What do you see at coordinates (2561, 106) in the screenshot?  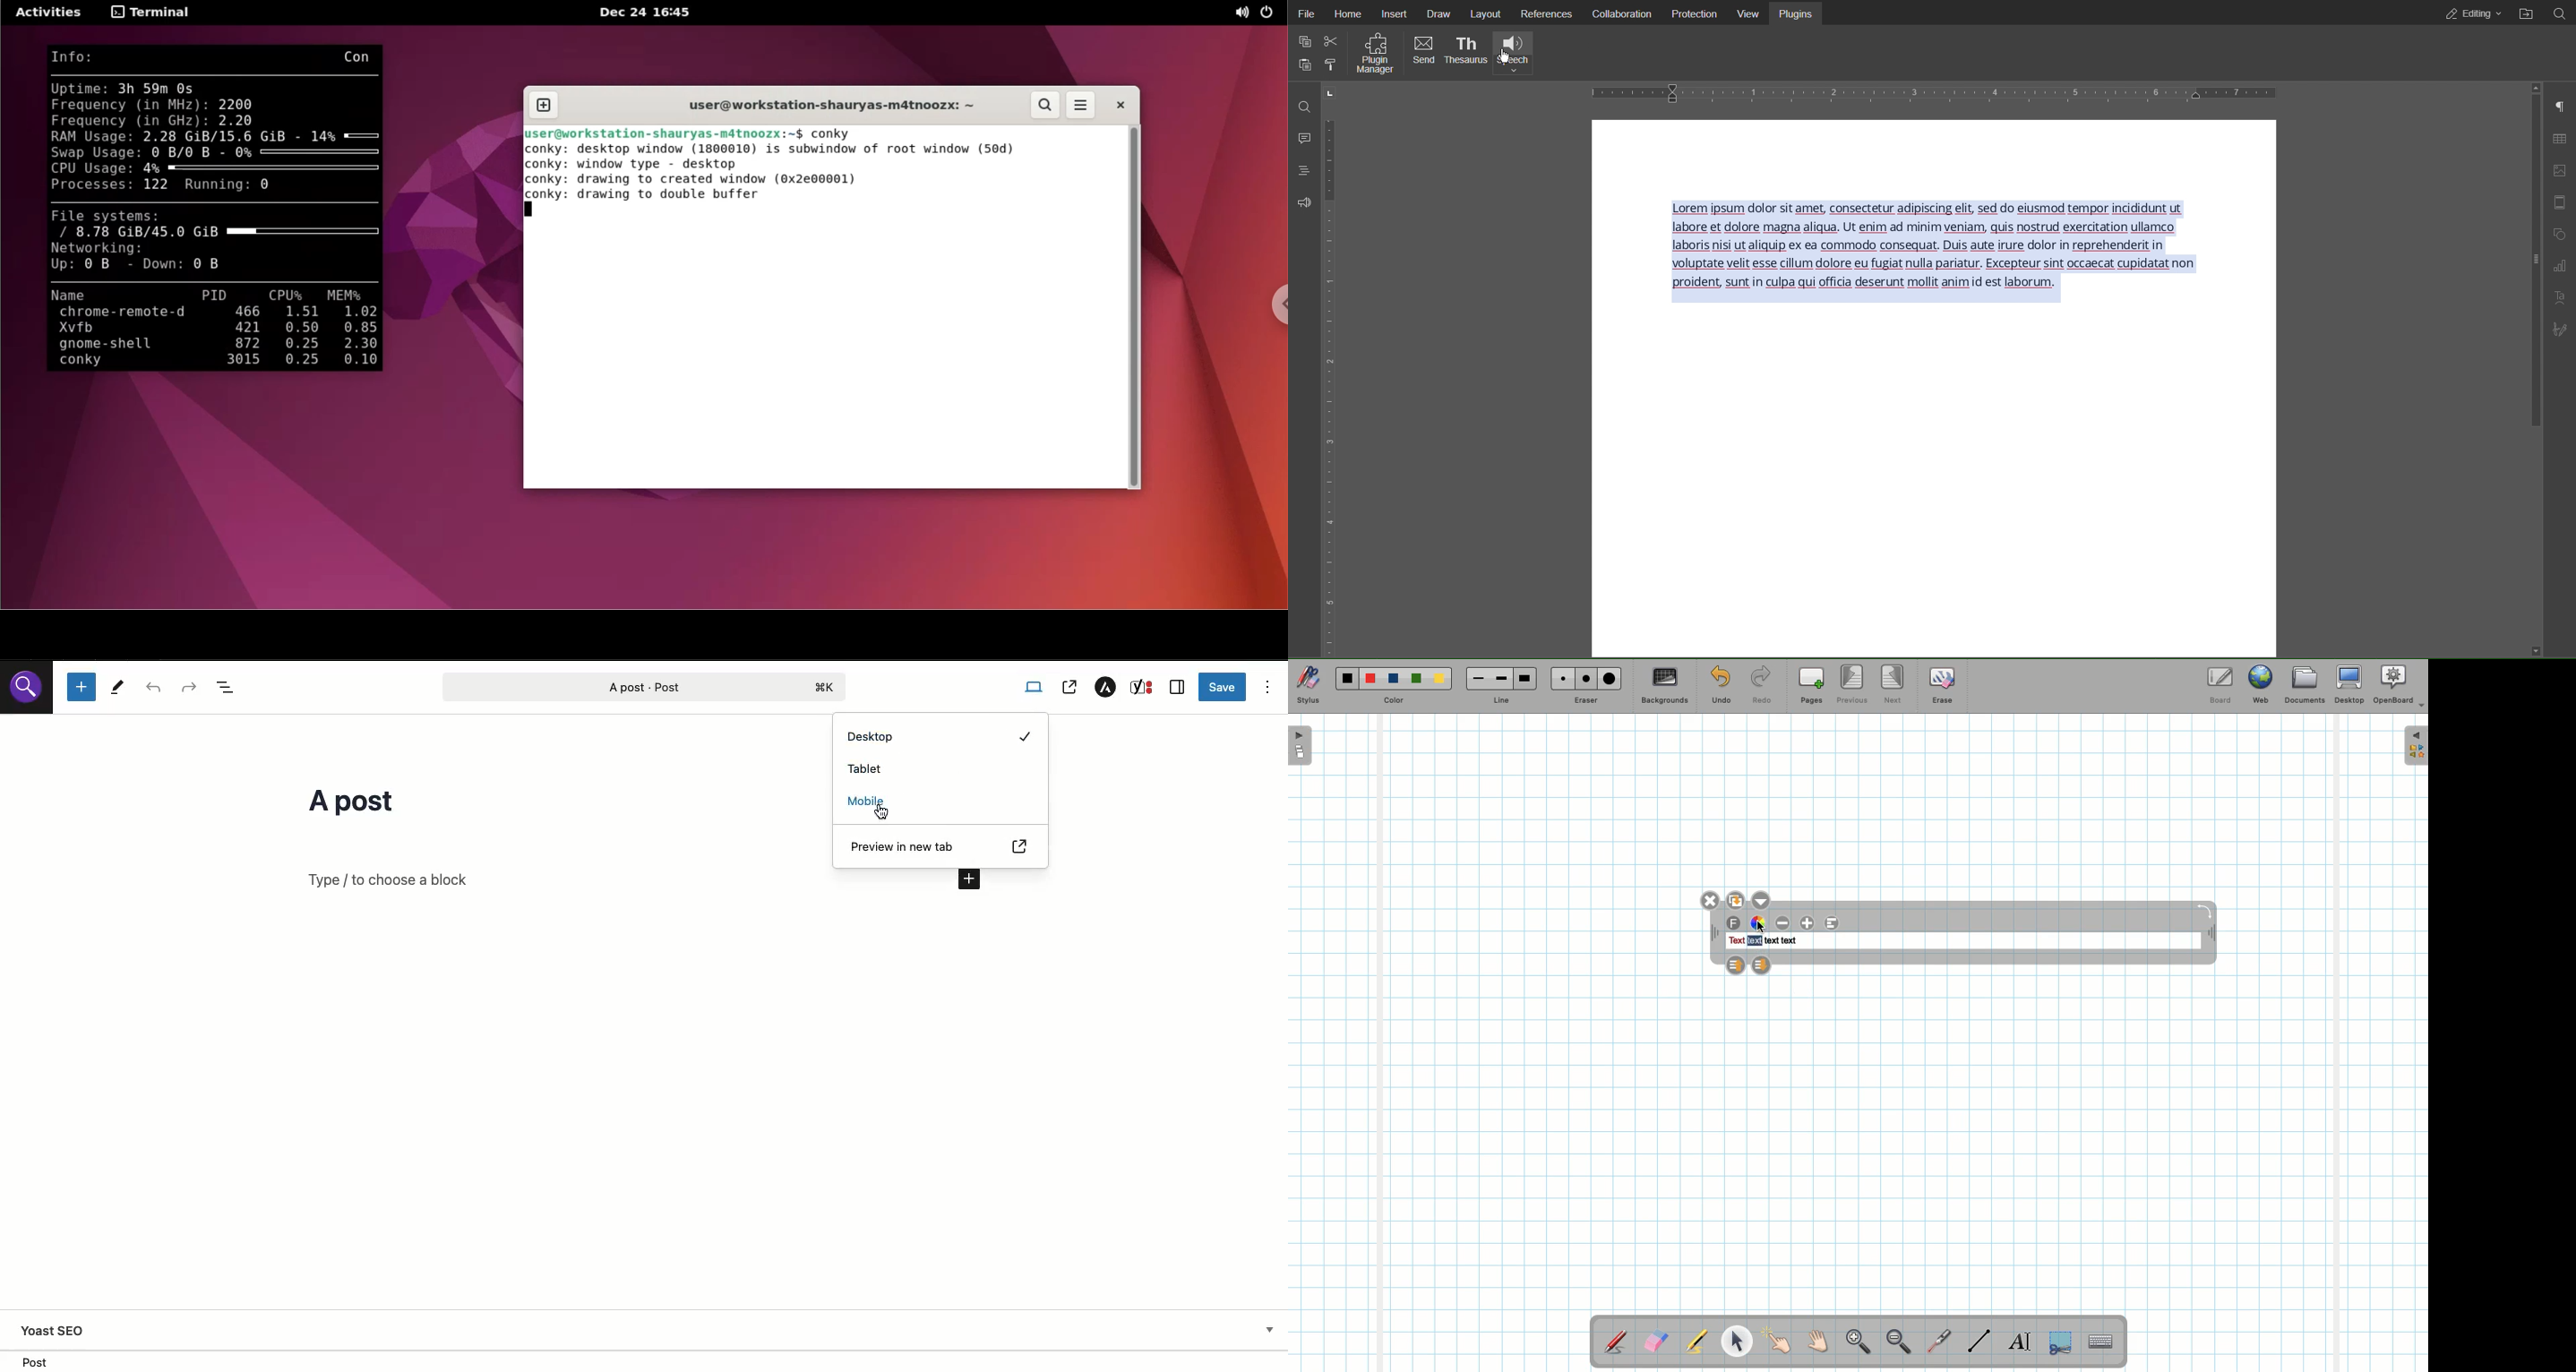 I see `Paragraph Settings` at bounding box center [2561, 106].